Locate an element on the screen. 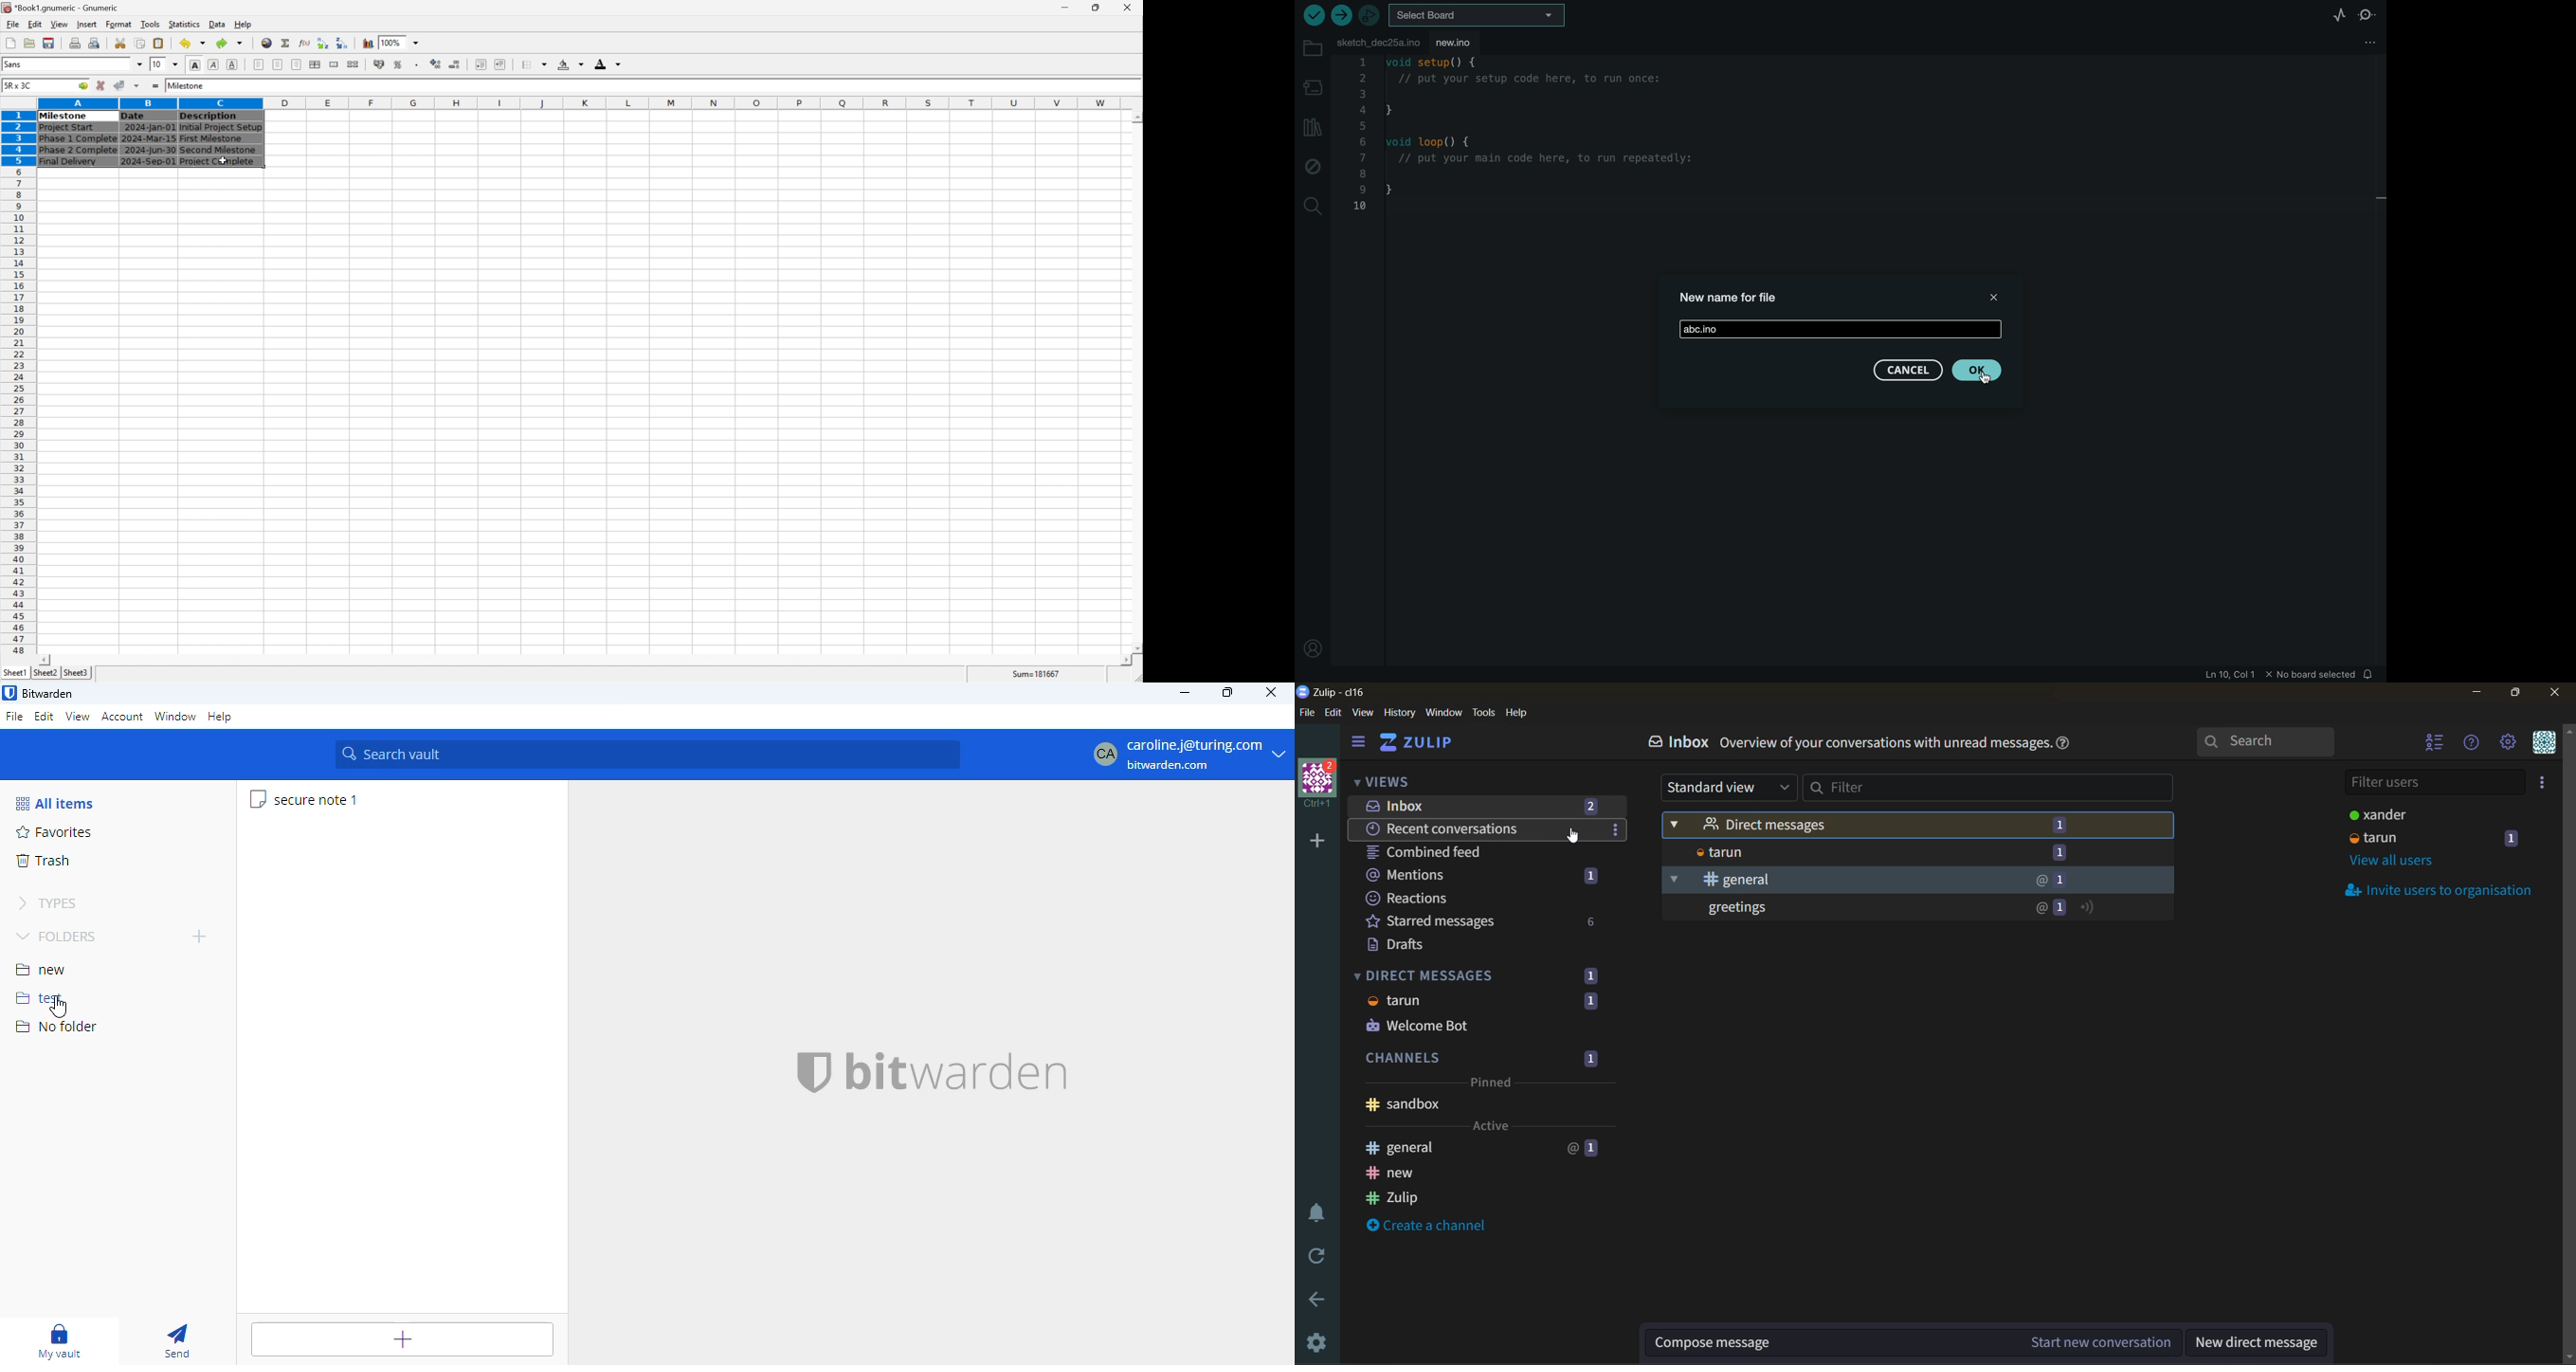 This screenshot has height=1372, width=2576. settings is located at coordinates (1314, 1345).